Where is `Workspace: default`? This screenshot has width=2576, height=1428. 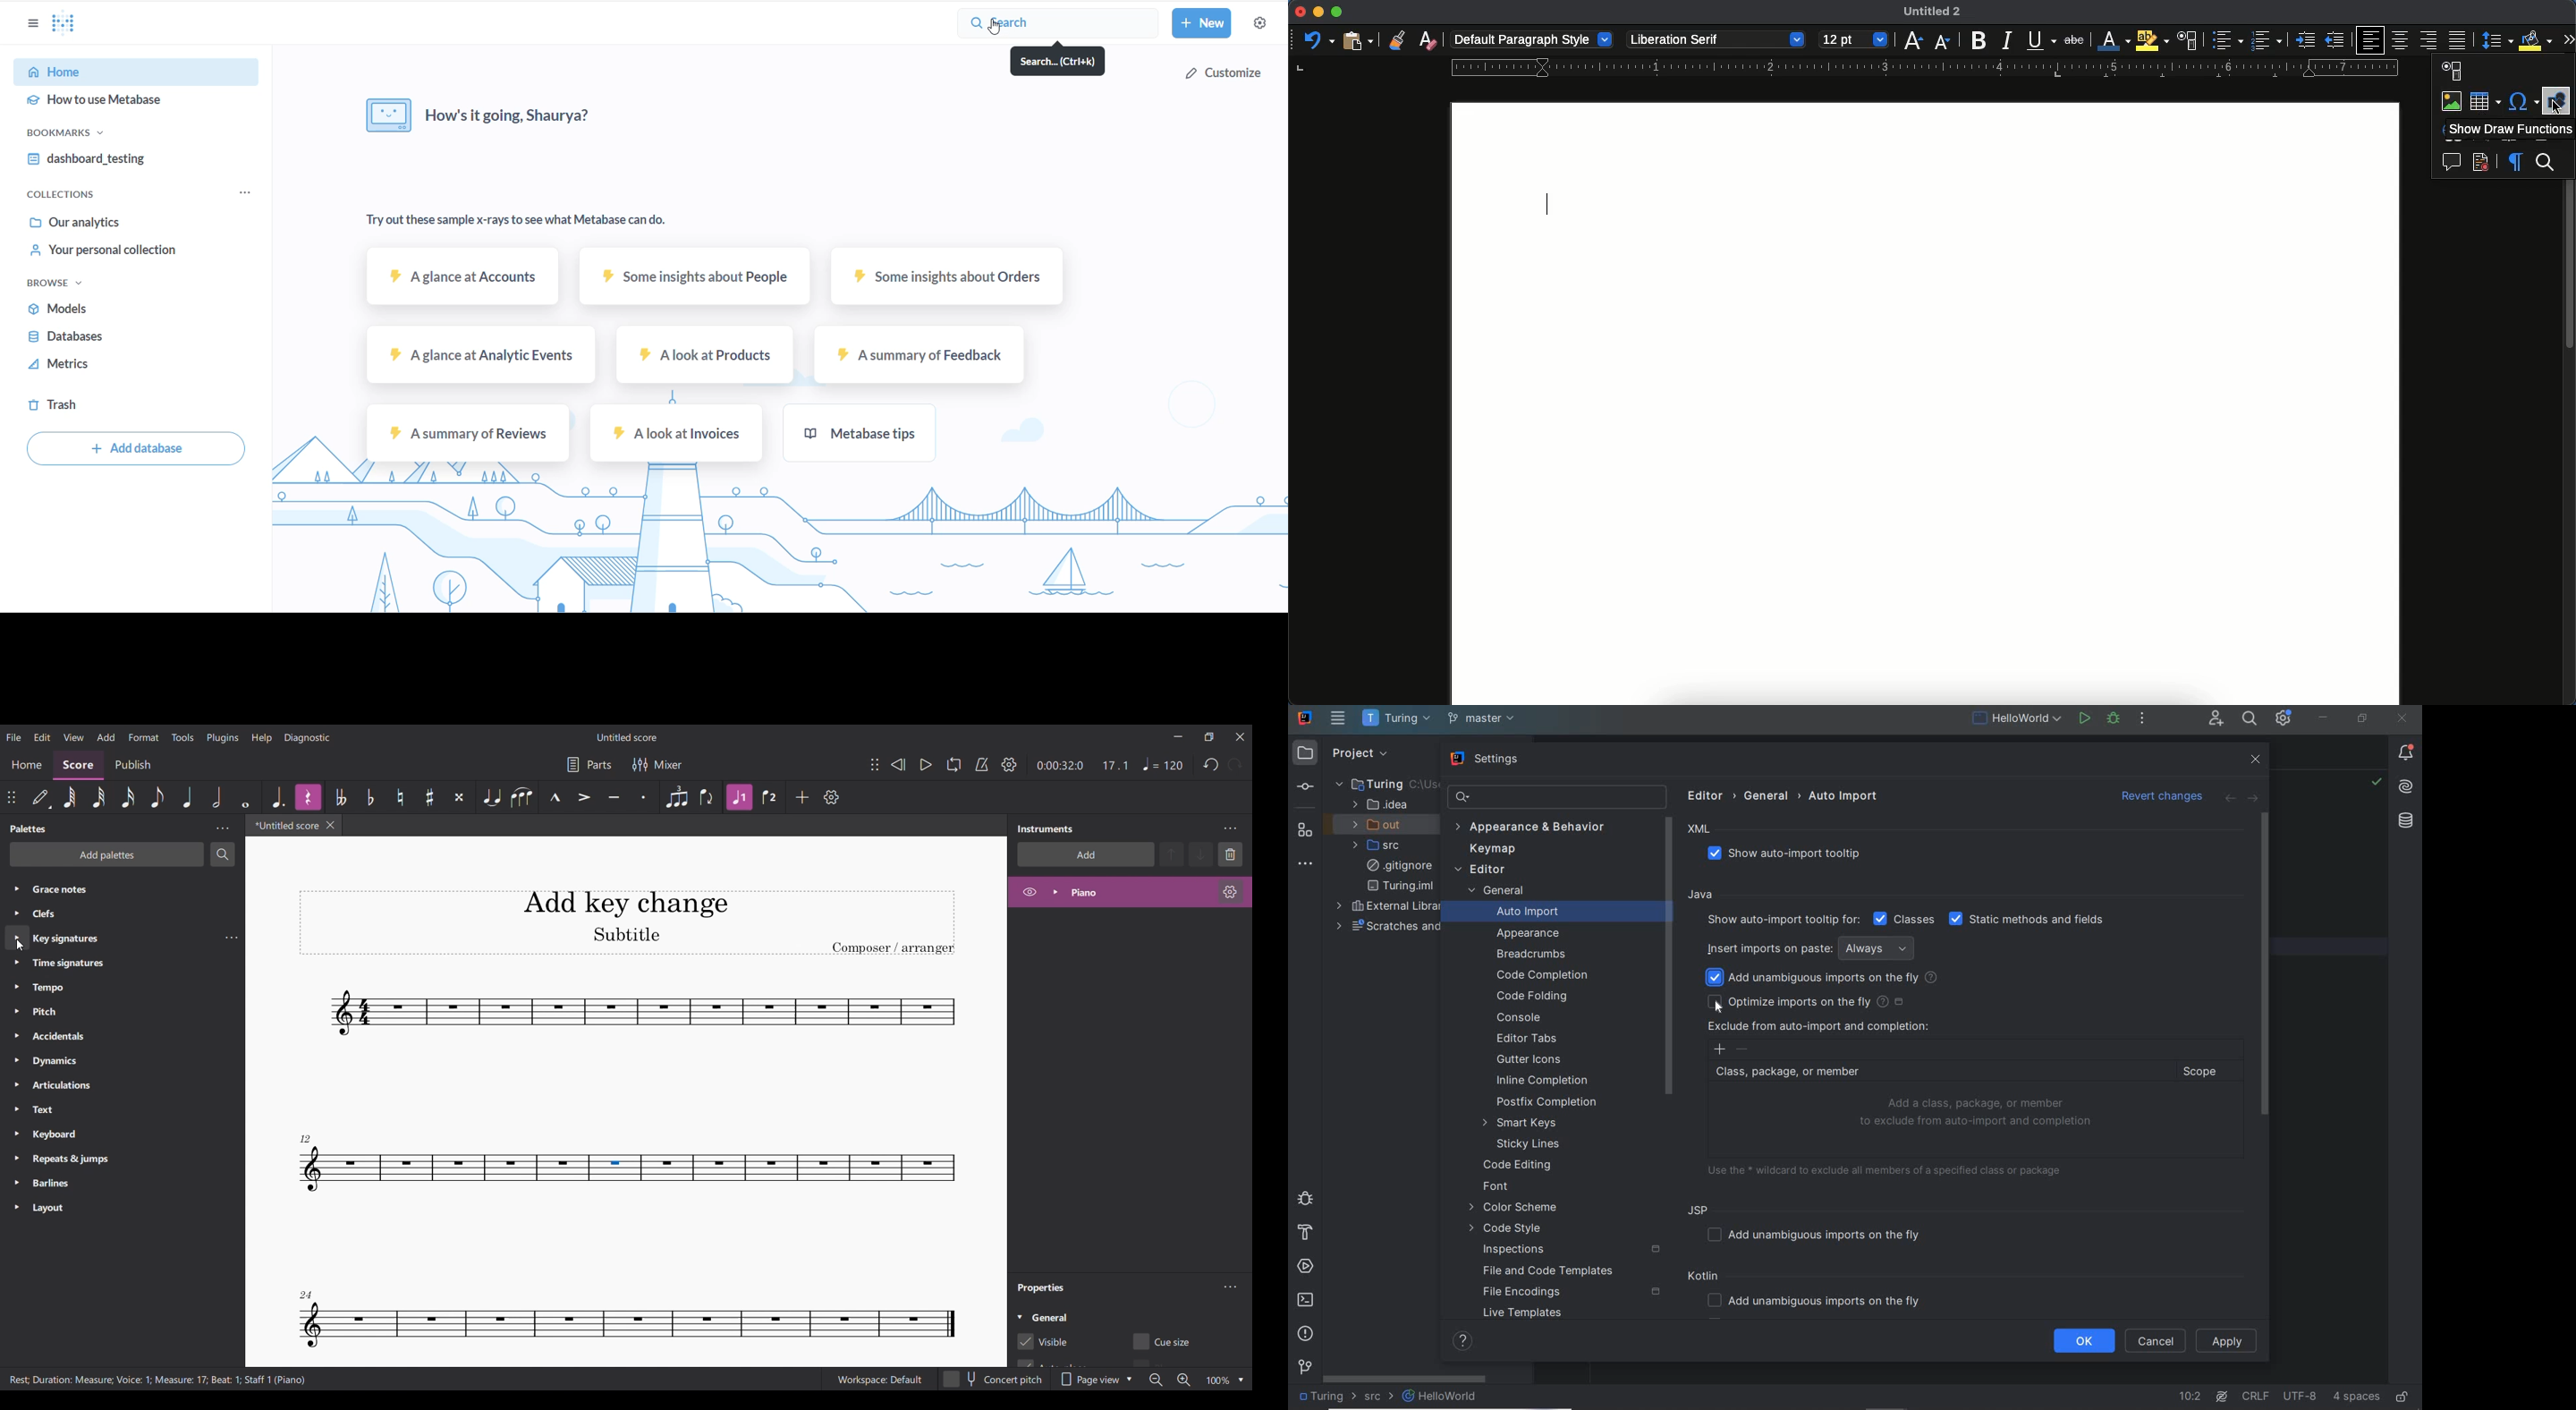
Workspace: default is located at coordinates (880, 1380).